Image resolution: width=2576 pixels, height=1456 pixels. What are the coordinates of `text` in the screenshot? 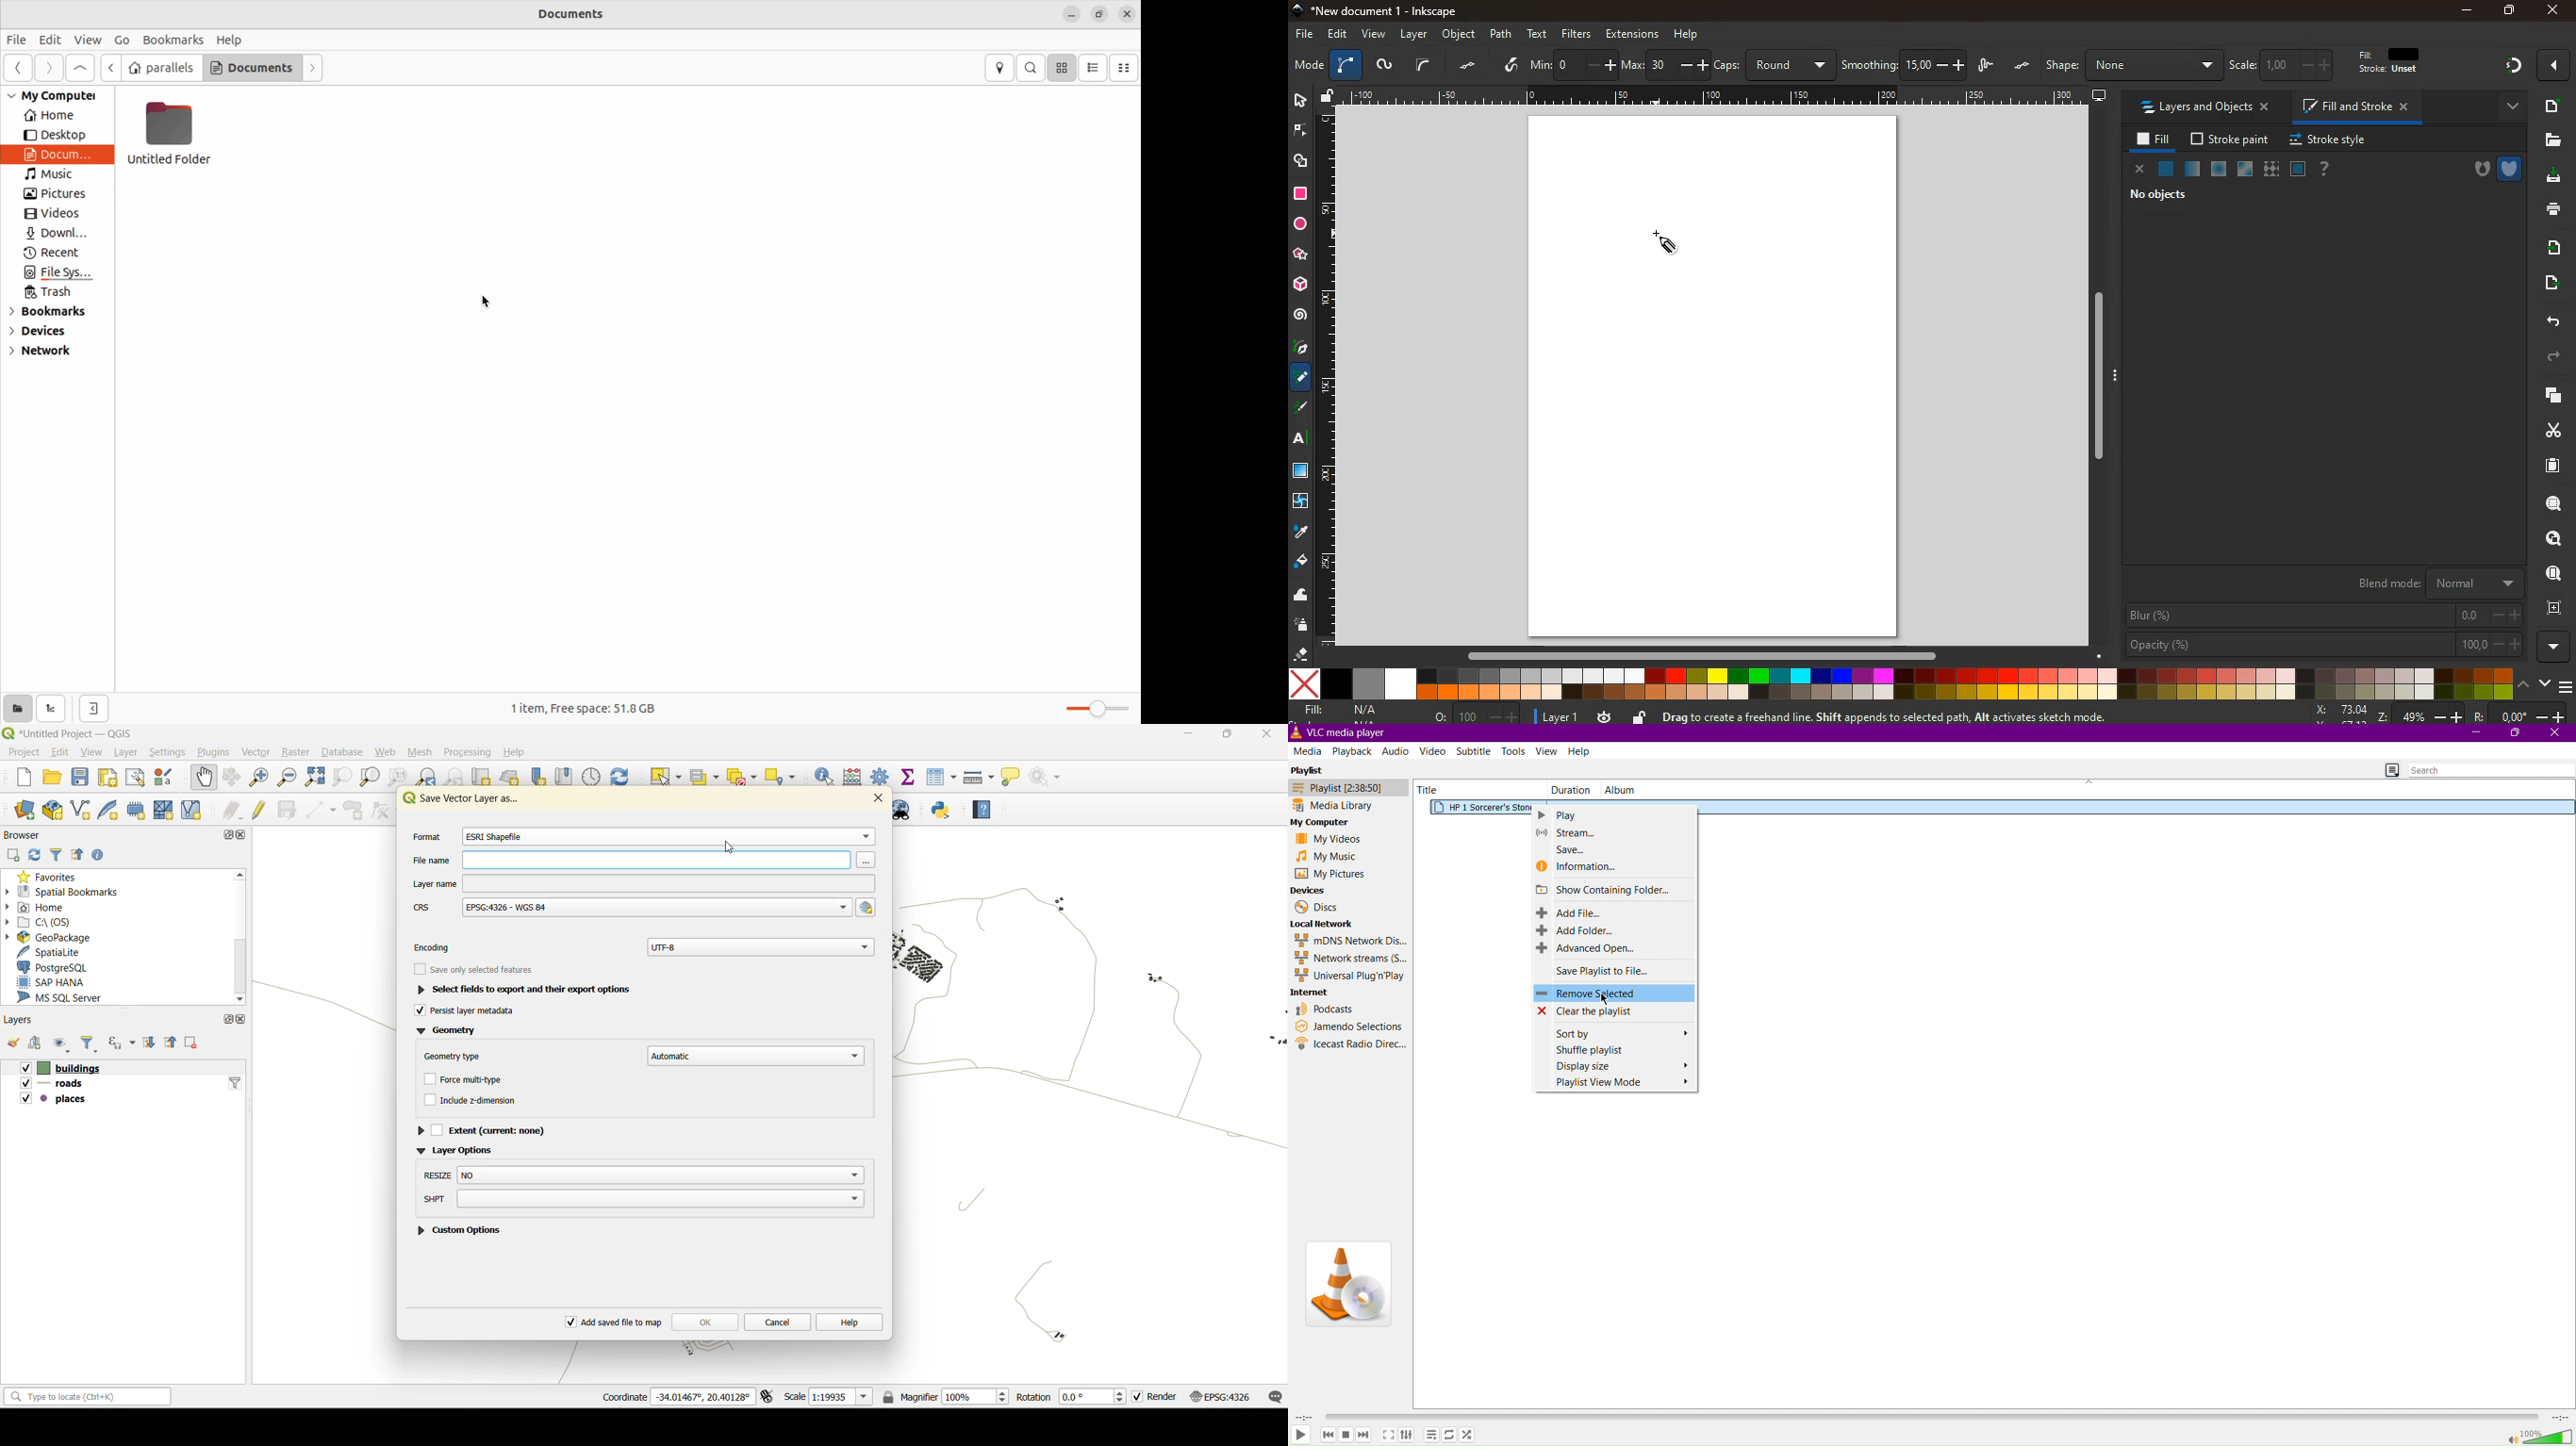 It's located at (1301, 441).